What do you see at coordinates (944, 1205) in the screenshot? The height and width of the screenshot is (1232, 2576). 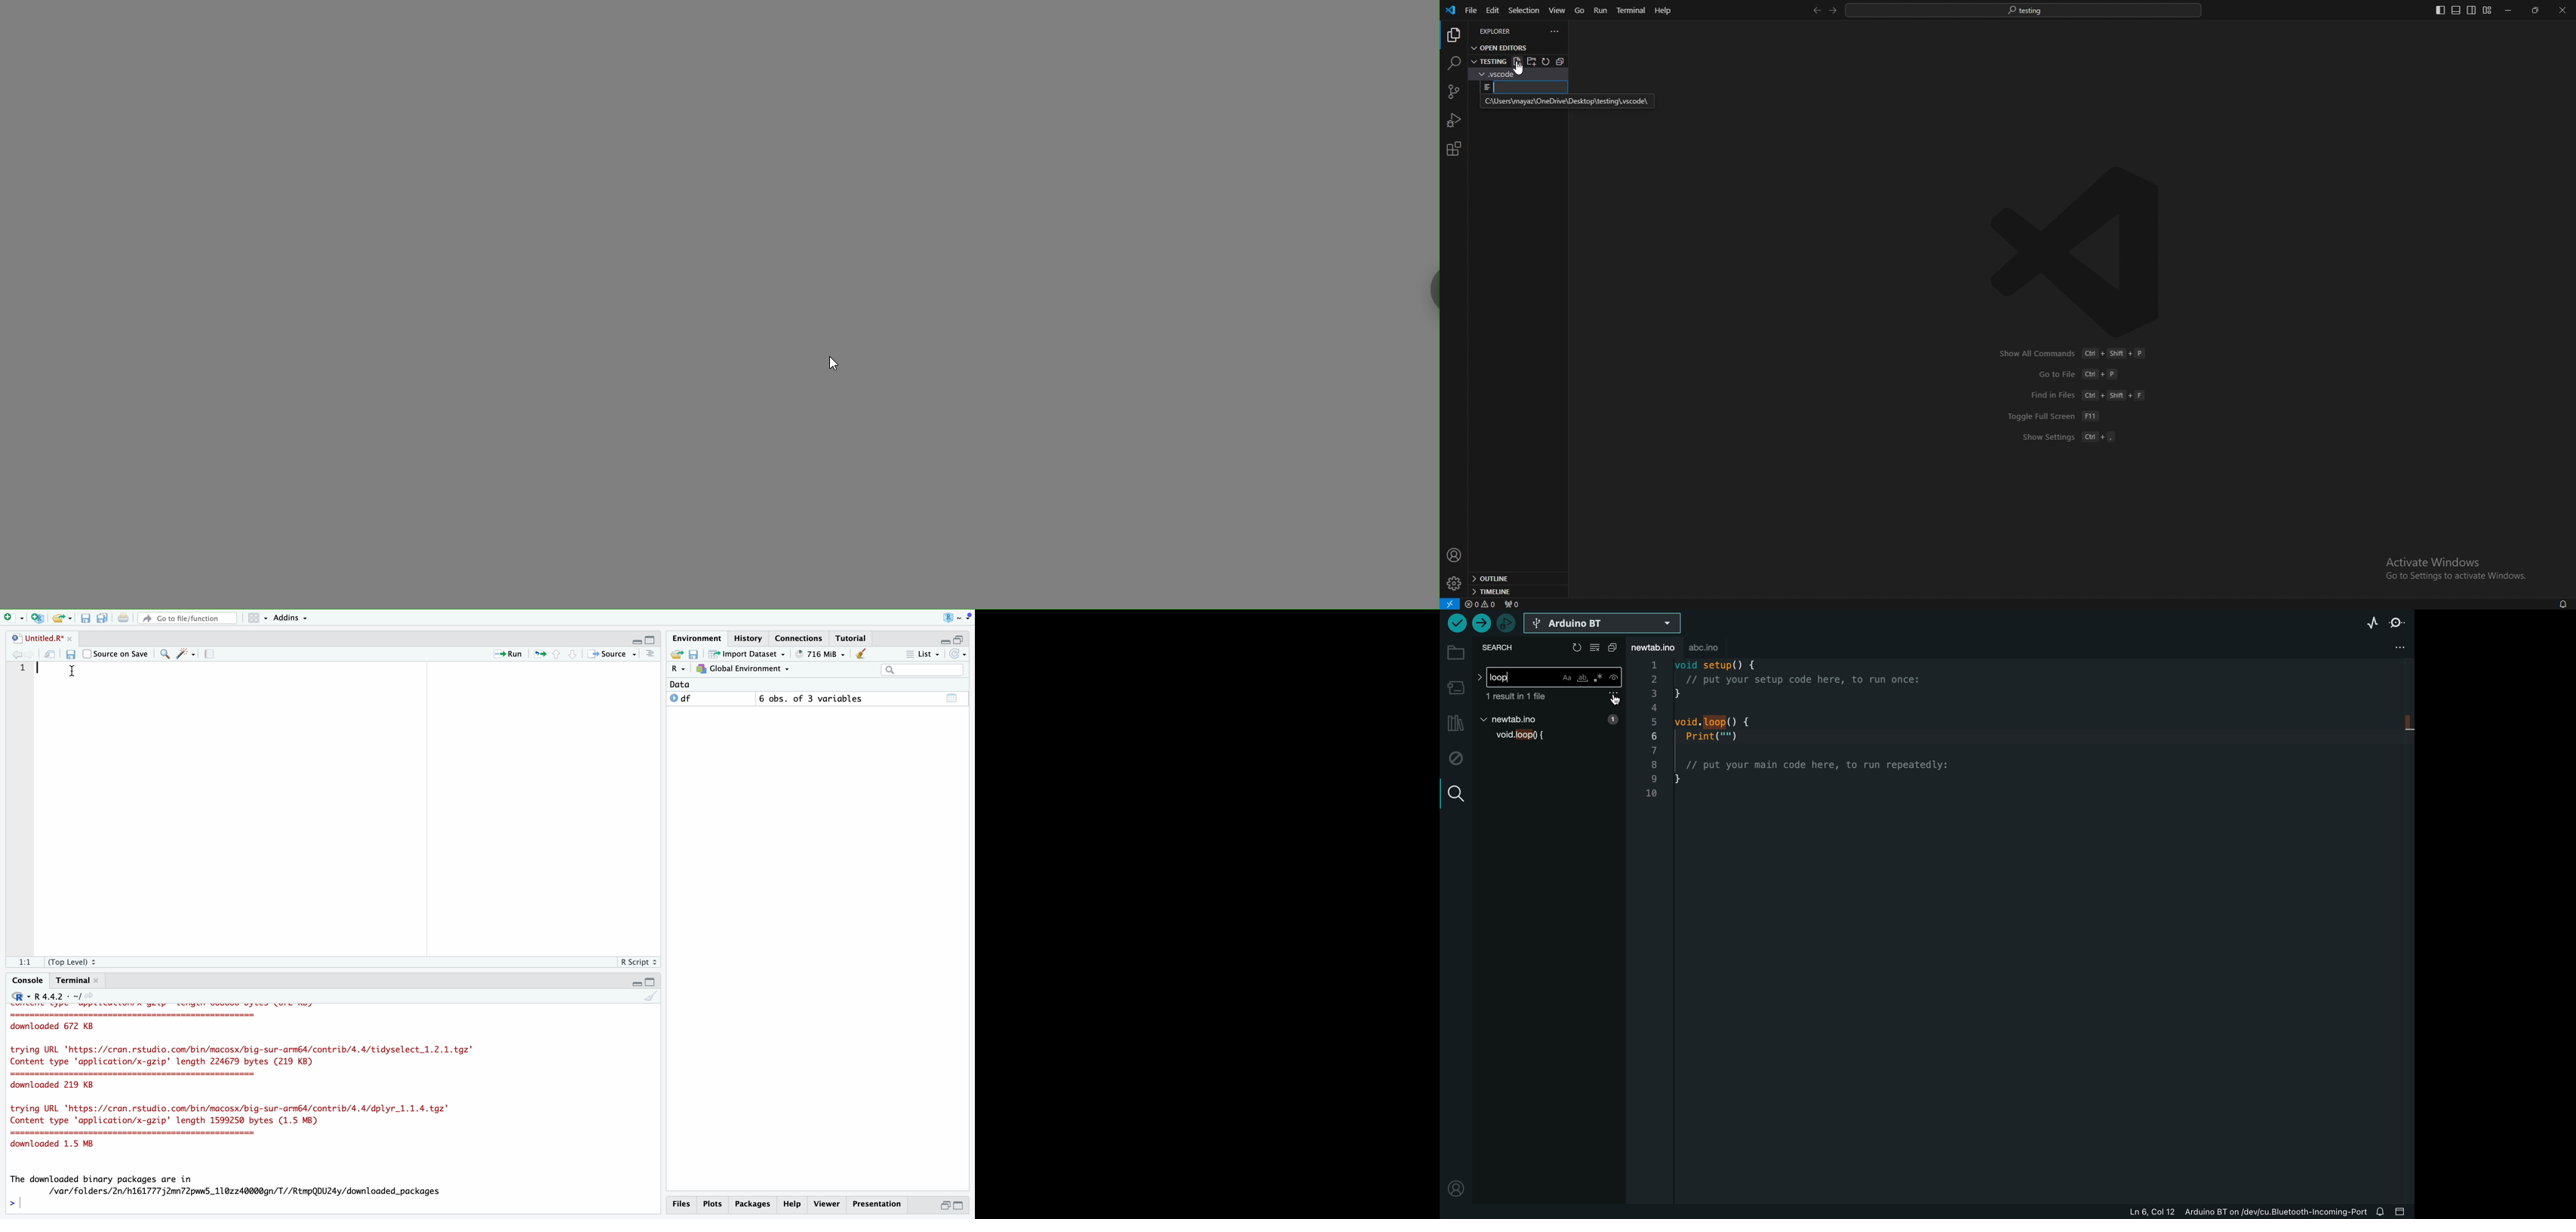 I see `Half Height` at bounding box center [944, 1205].